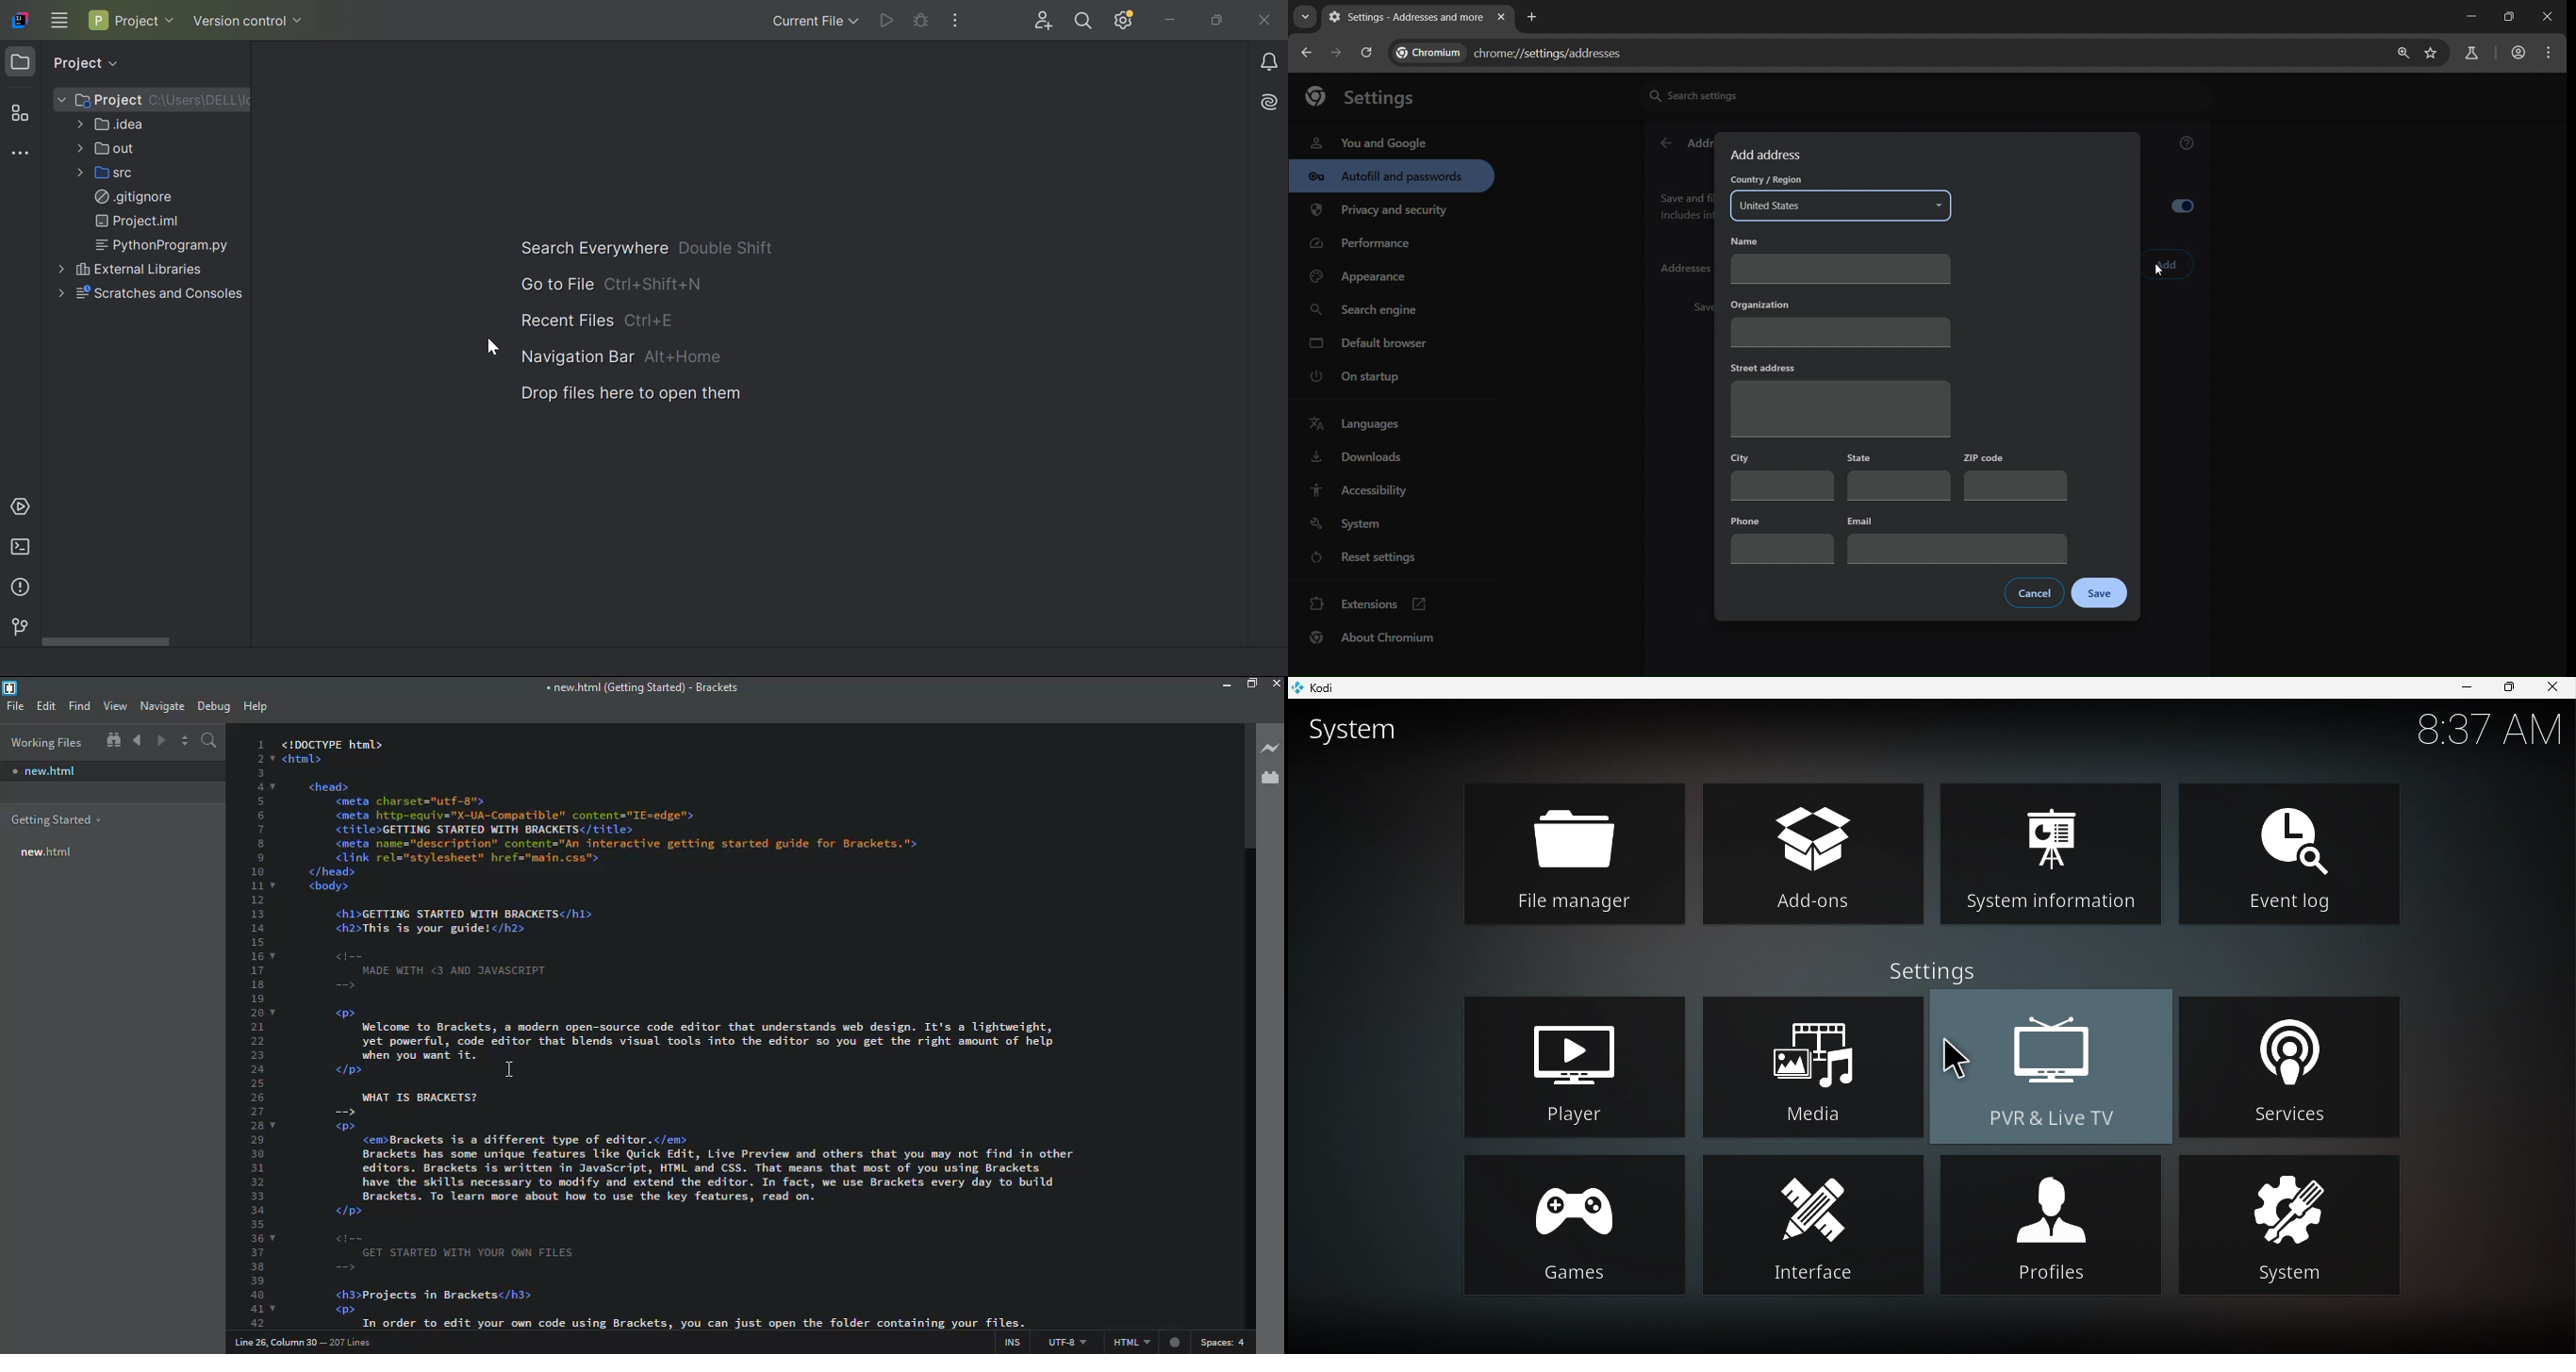  I want to click on Games, so click(1573, 1224).